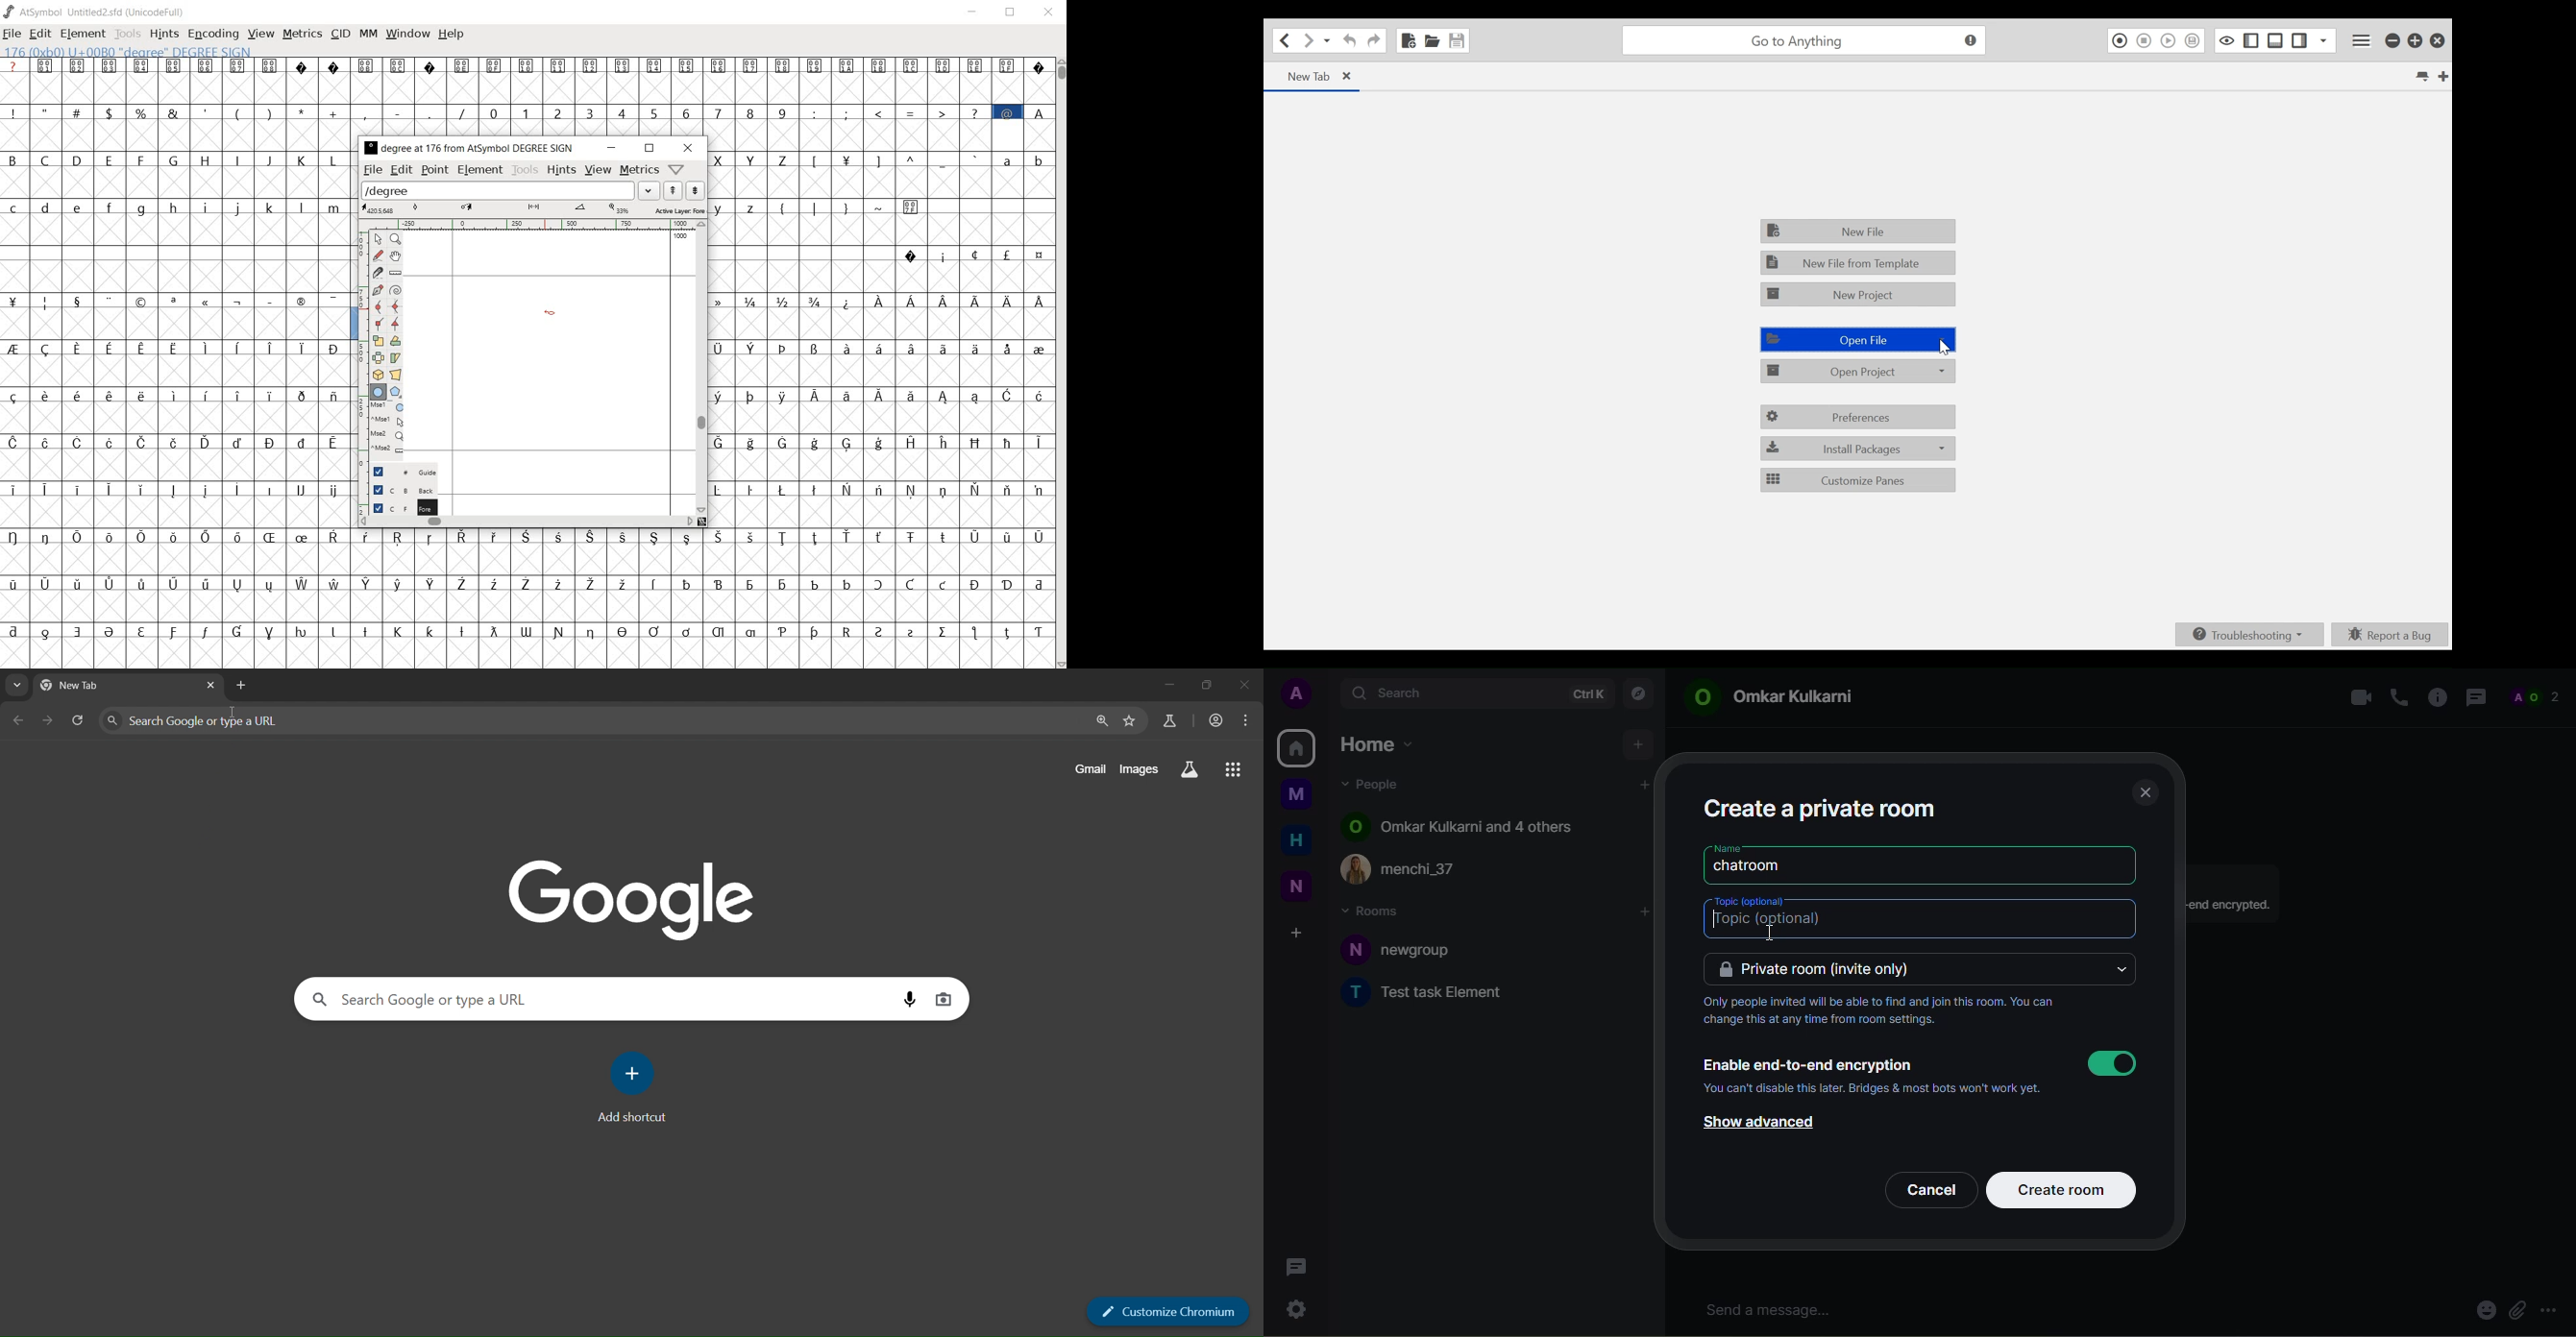 This screenshot has width=2576, height=1344. What do you see at coordinates (896, 160) in the screenshot?
I see `special characters` at bounding box center [896, 160].